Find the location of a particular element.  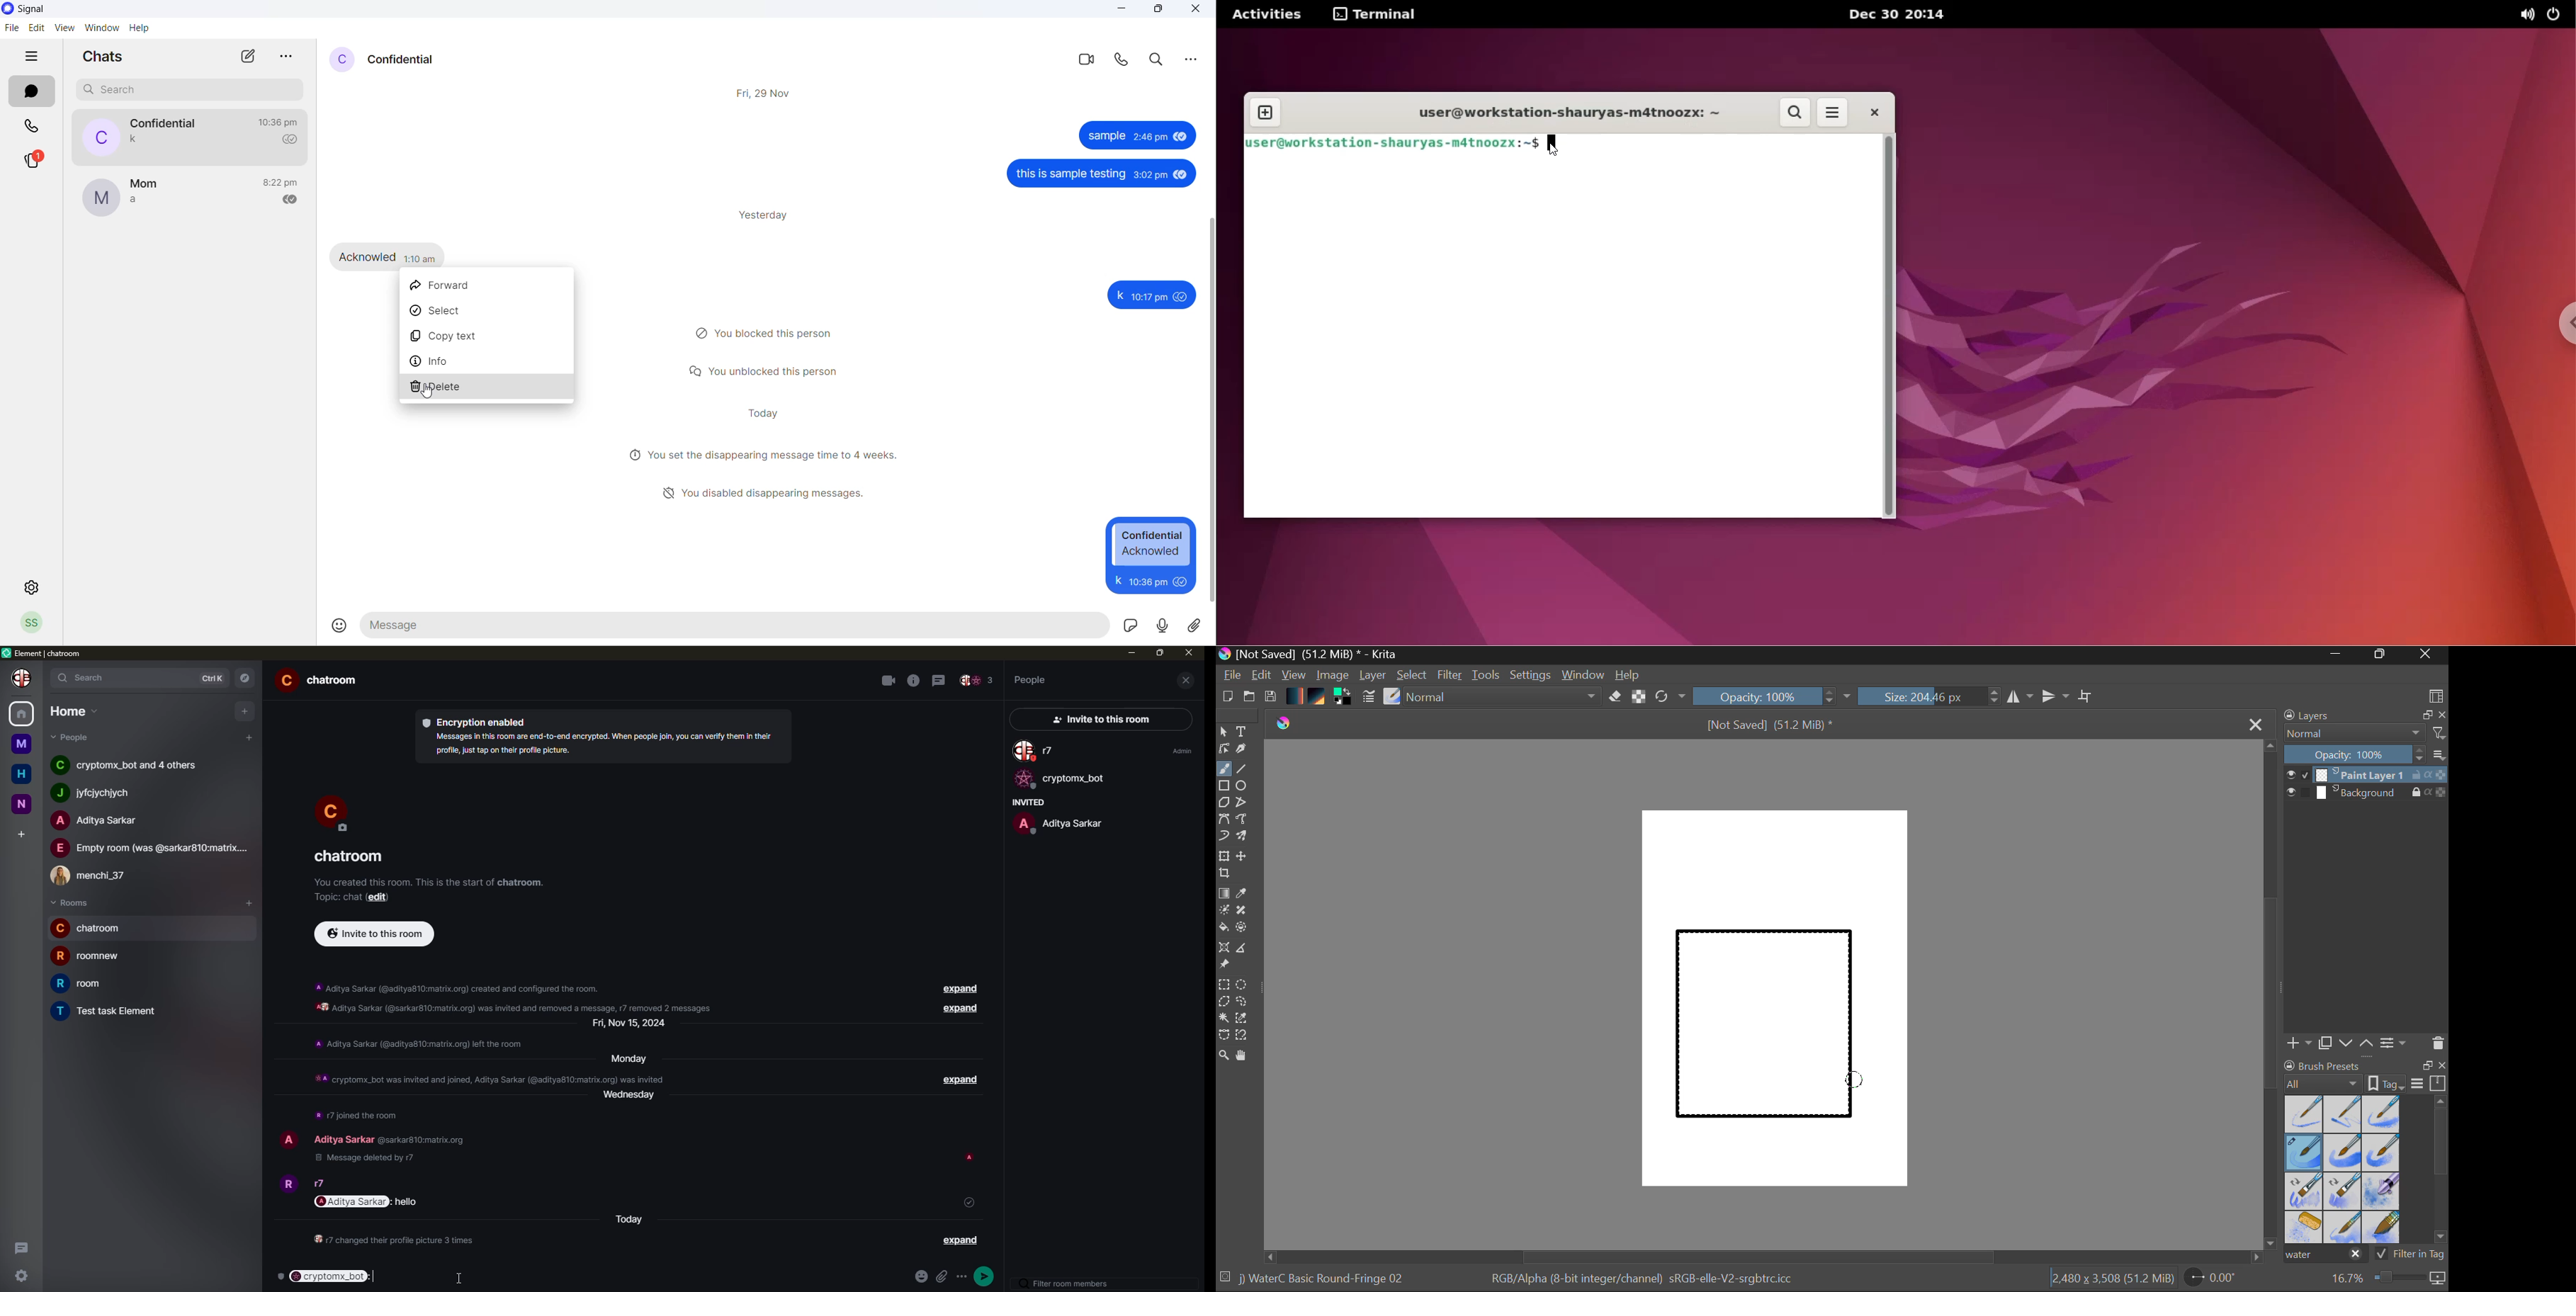

Layer Opacity is located at coordinates (2367, 755).